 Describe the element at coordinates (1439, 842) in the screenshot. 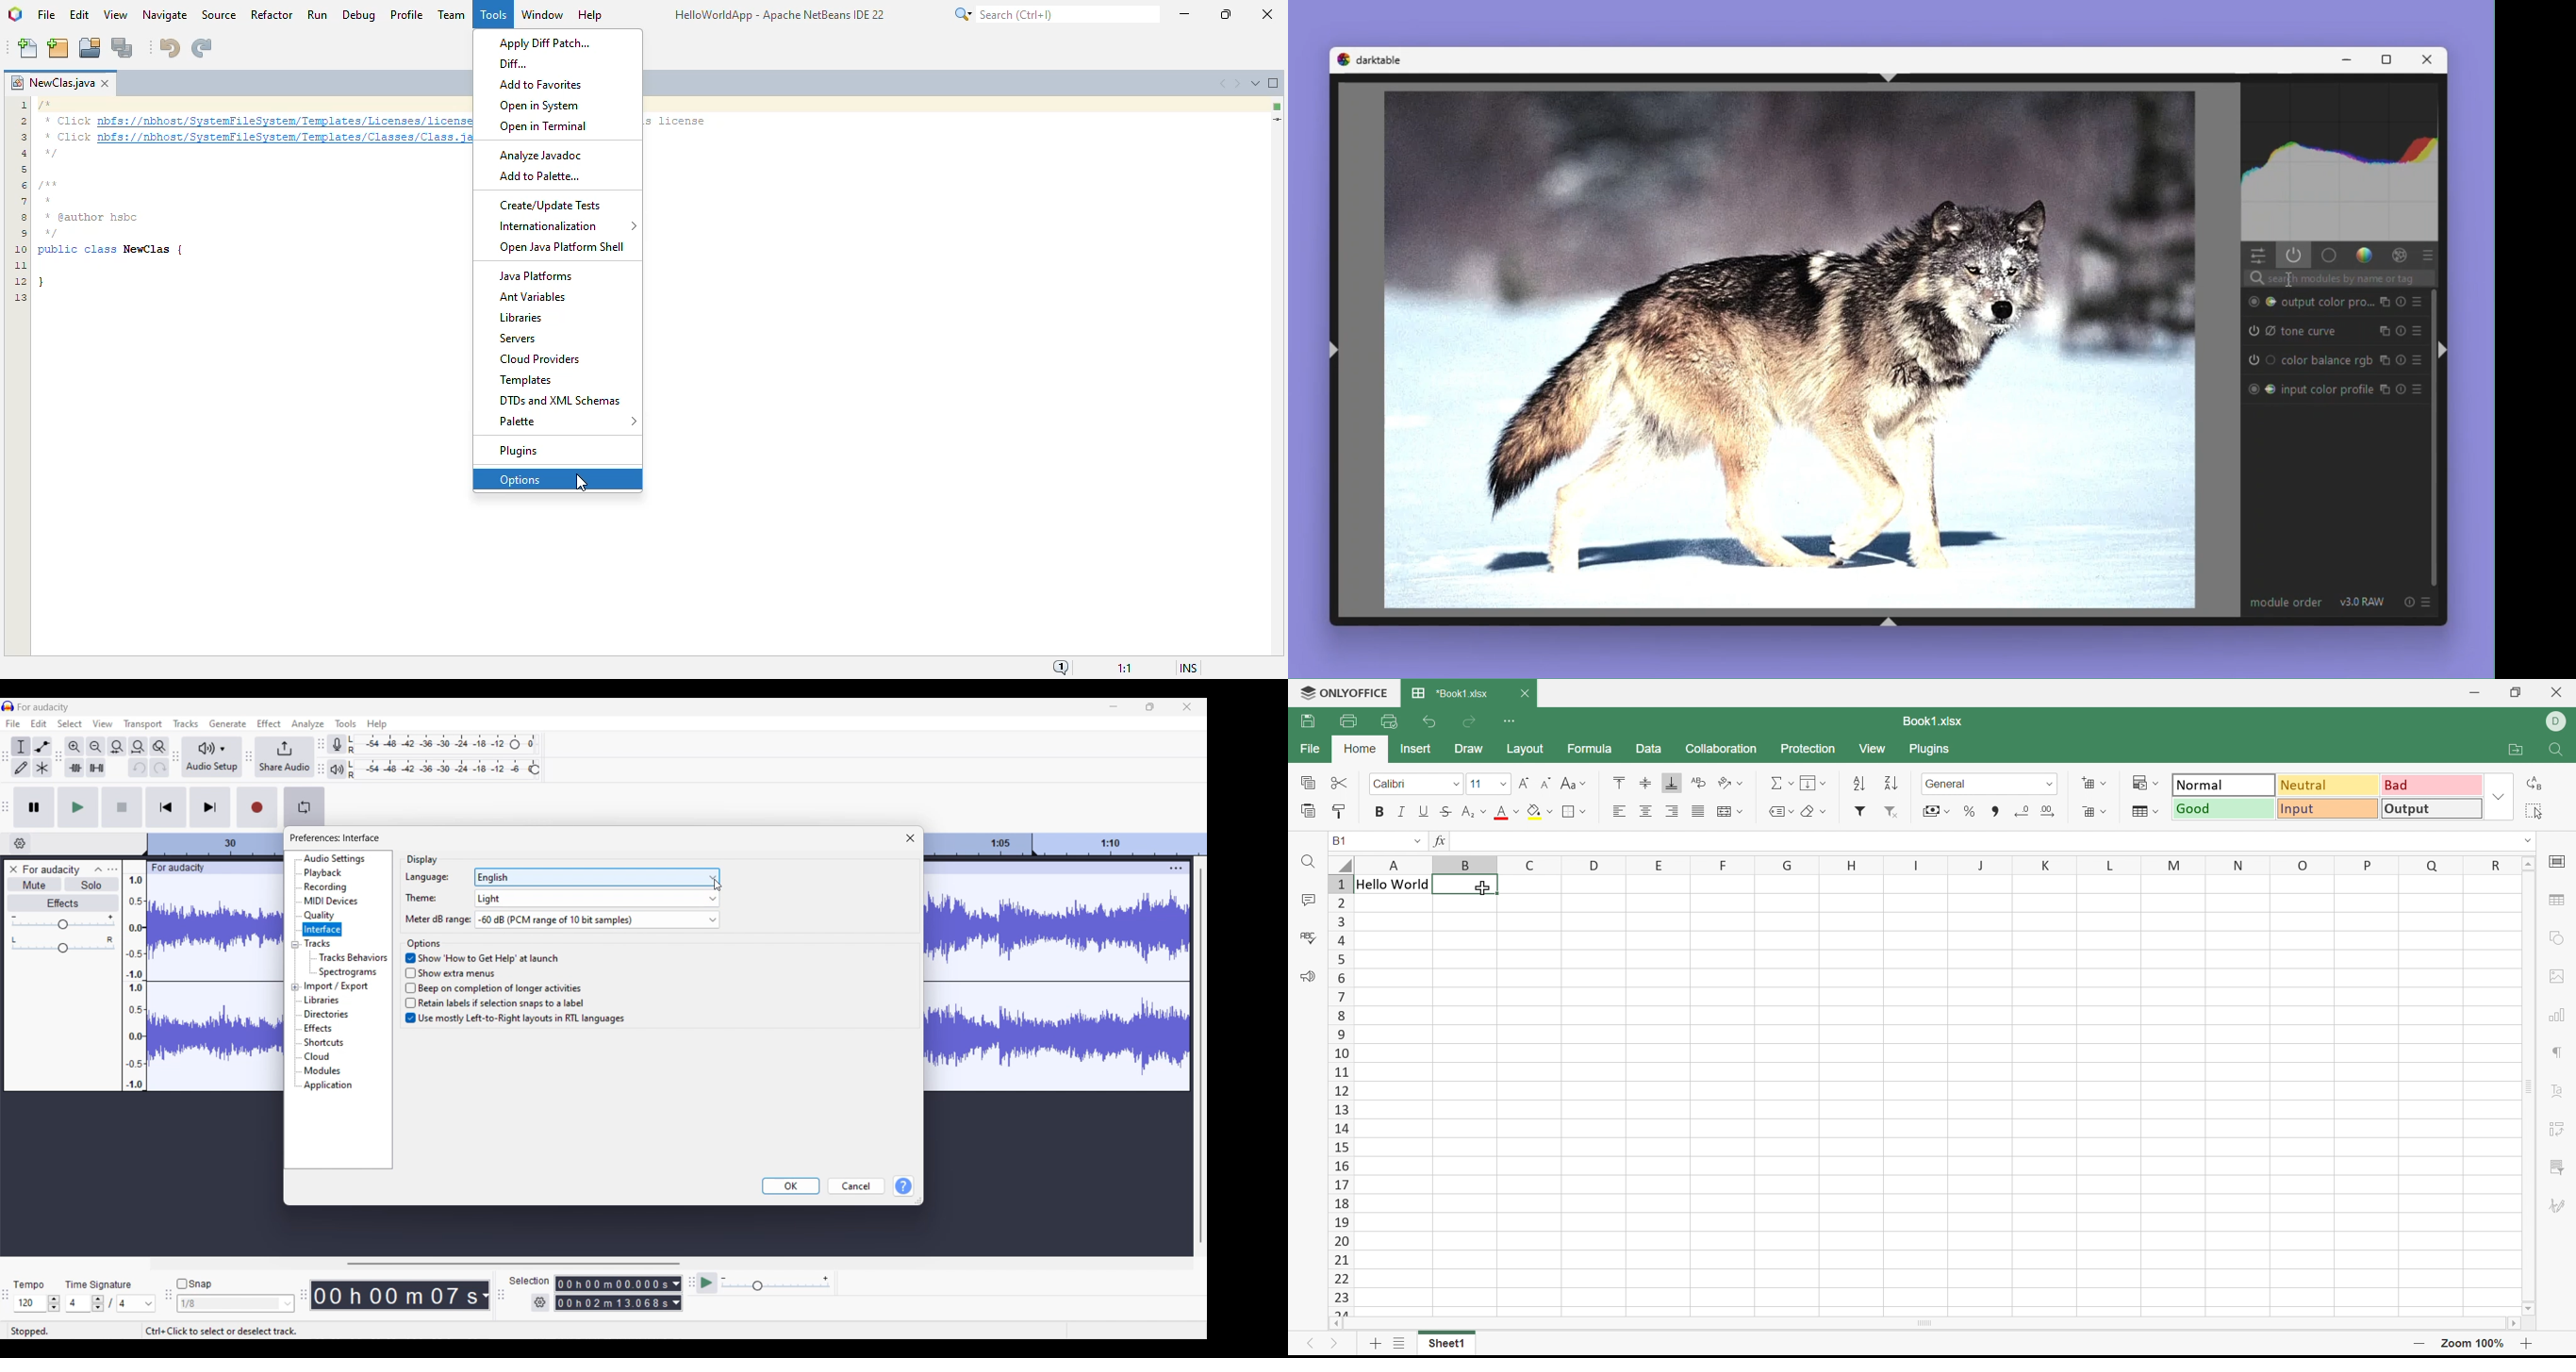

I see `fx` at that location.